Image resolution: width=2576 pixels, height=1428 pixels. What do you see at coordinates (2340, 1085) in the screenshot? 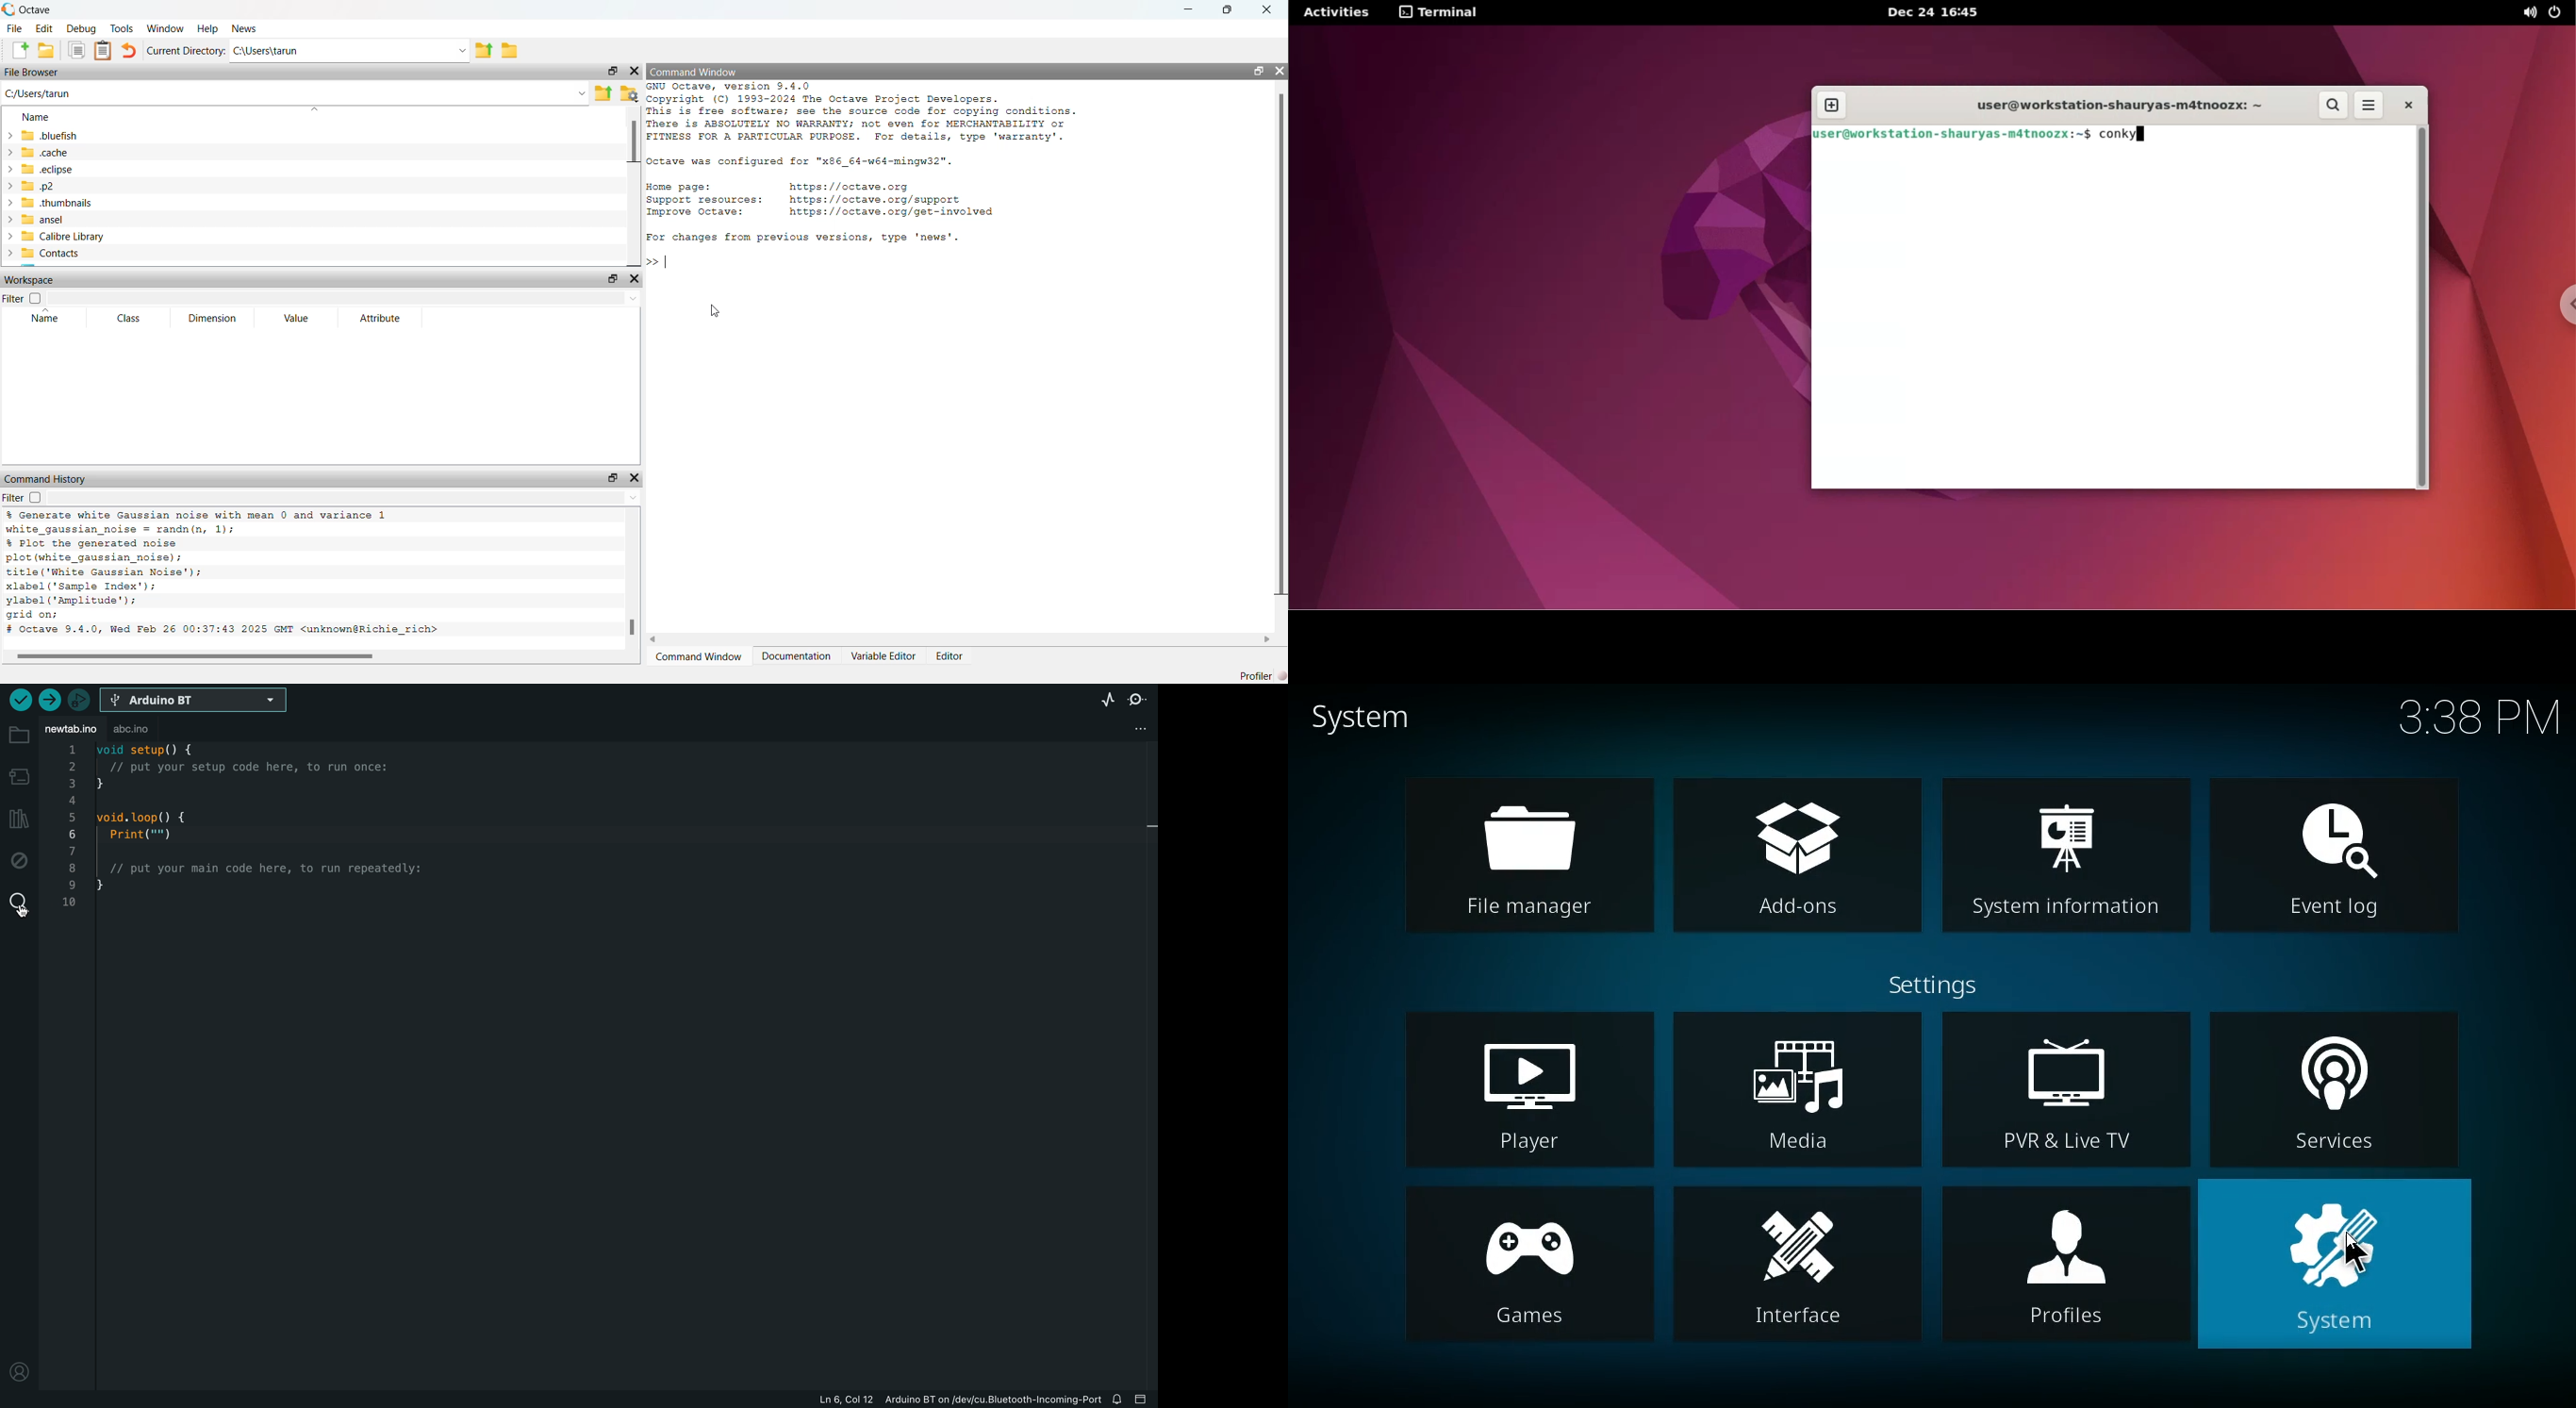
I see `services` at bounding box center [2340, 1085].